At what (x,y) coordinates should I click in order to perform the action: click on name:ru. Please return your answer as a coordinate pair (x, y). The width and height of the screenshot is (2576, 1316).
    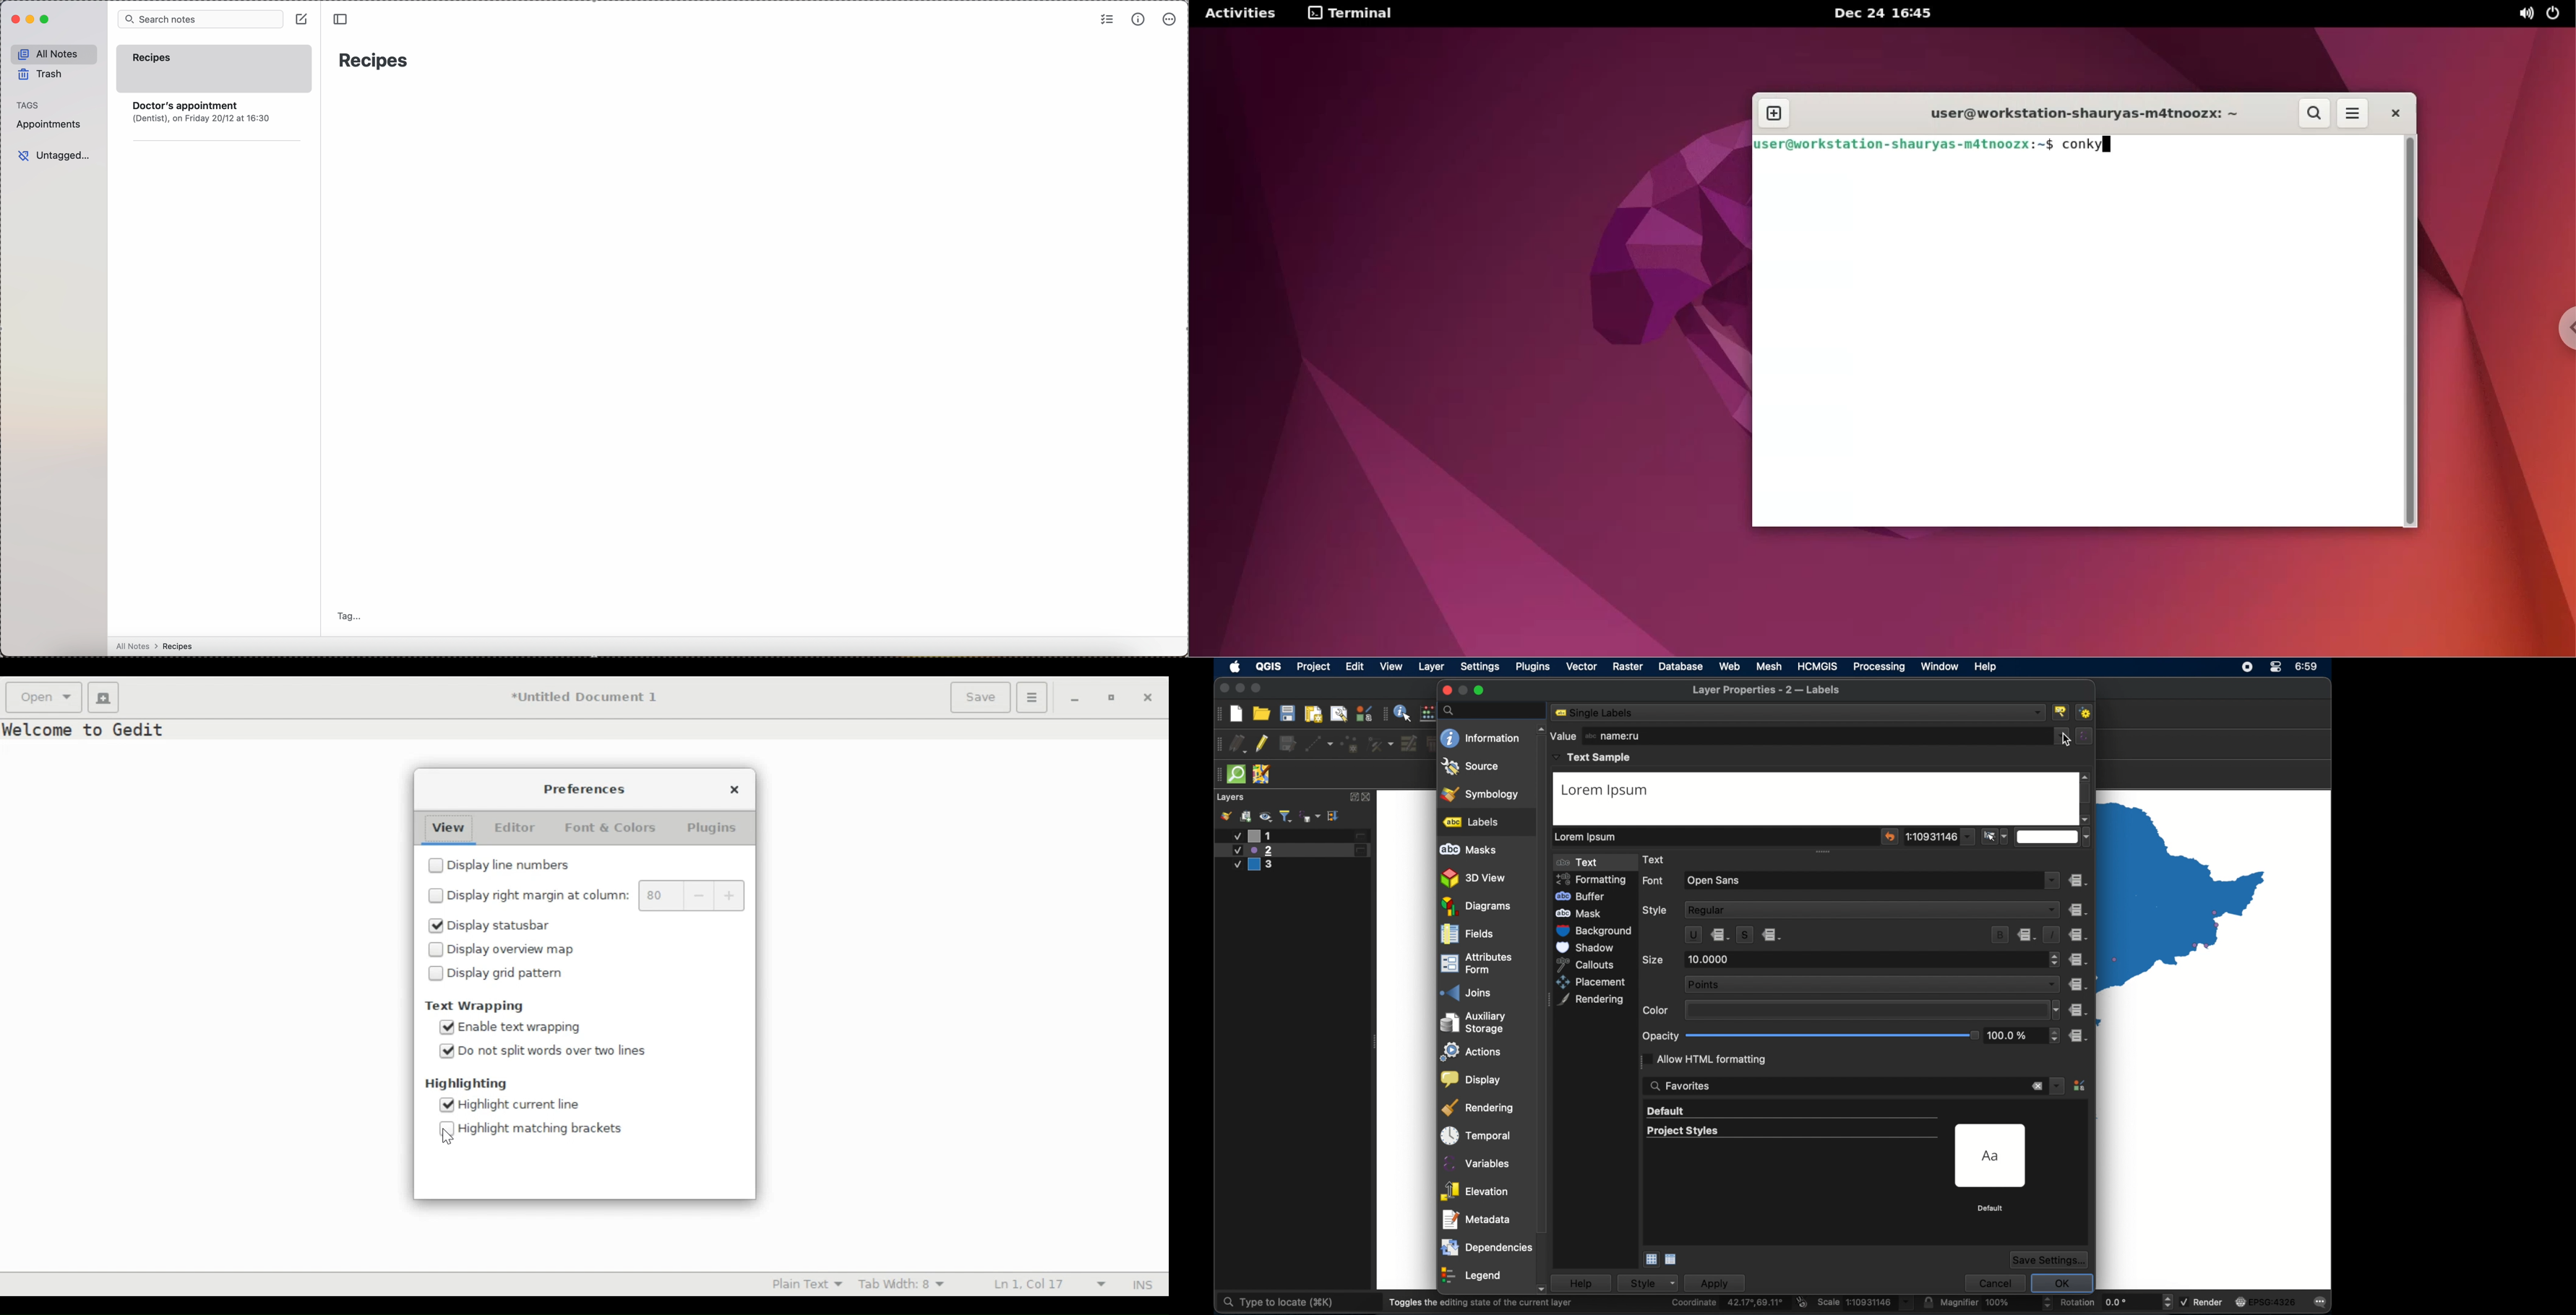
    Looking at the image, I should click on (1613, 736).